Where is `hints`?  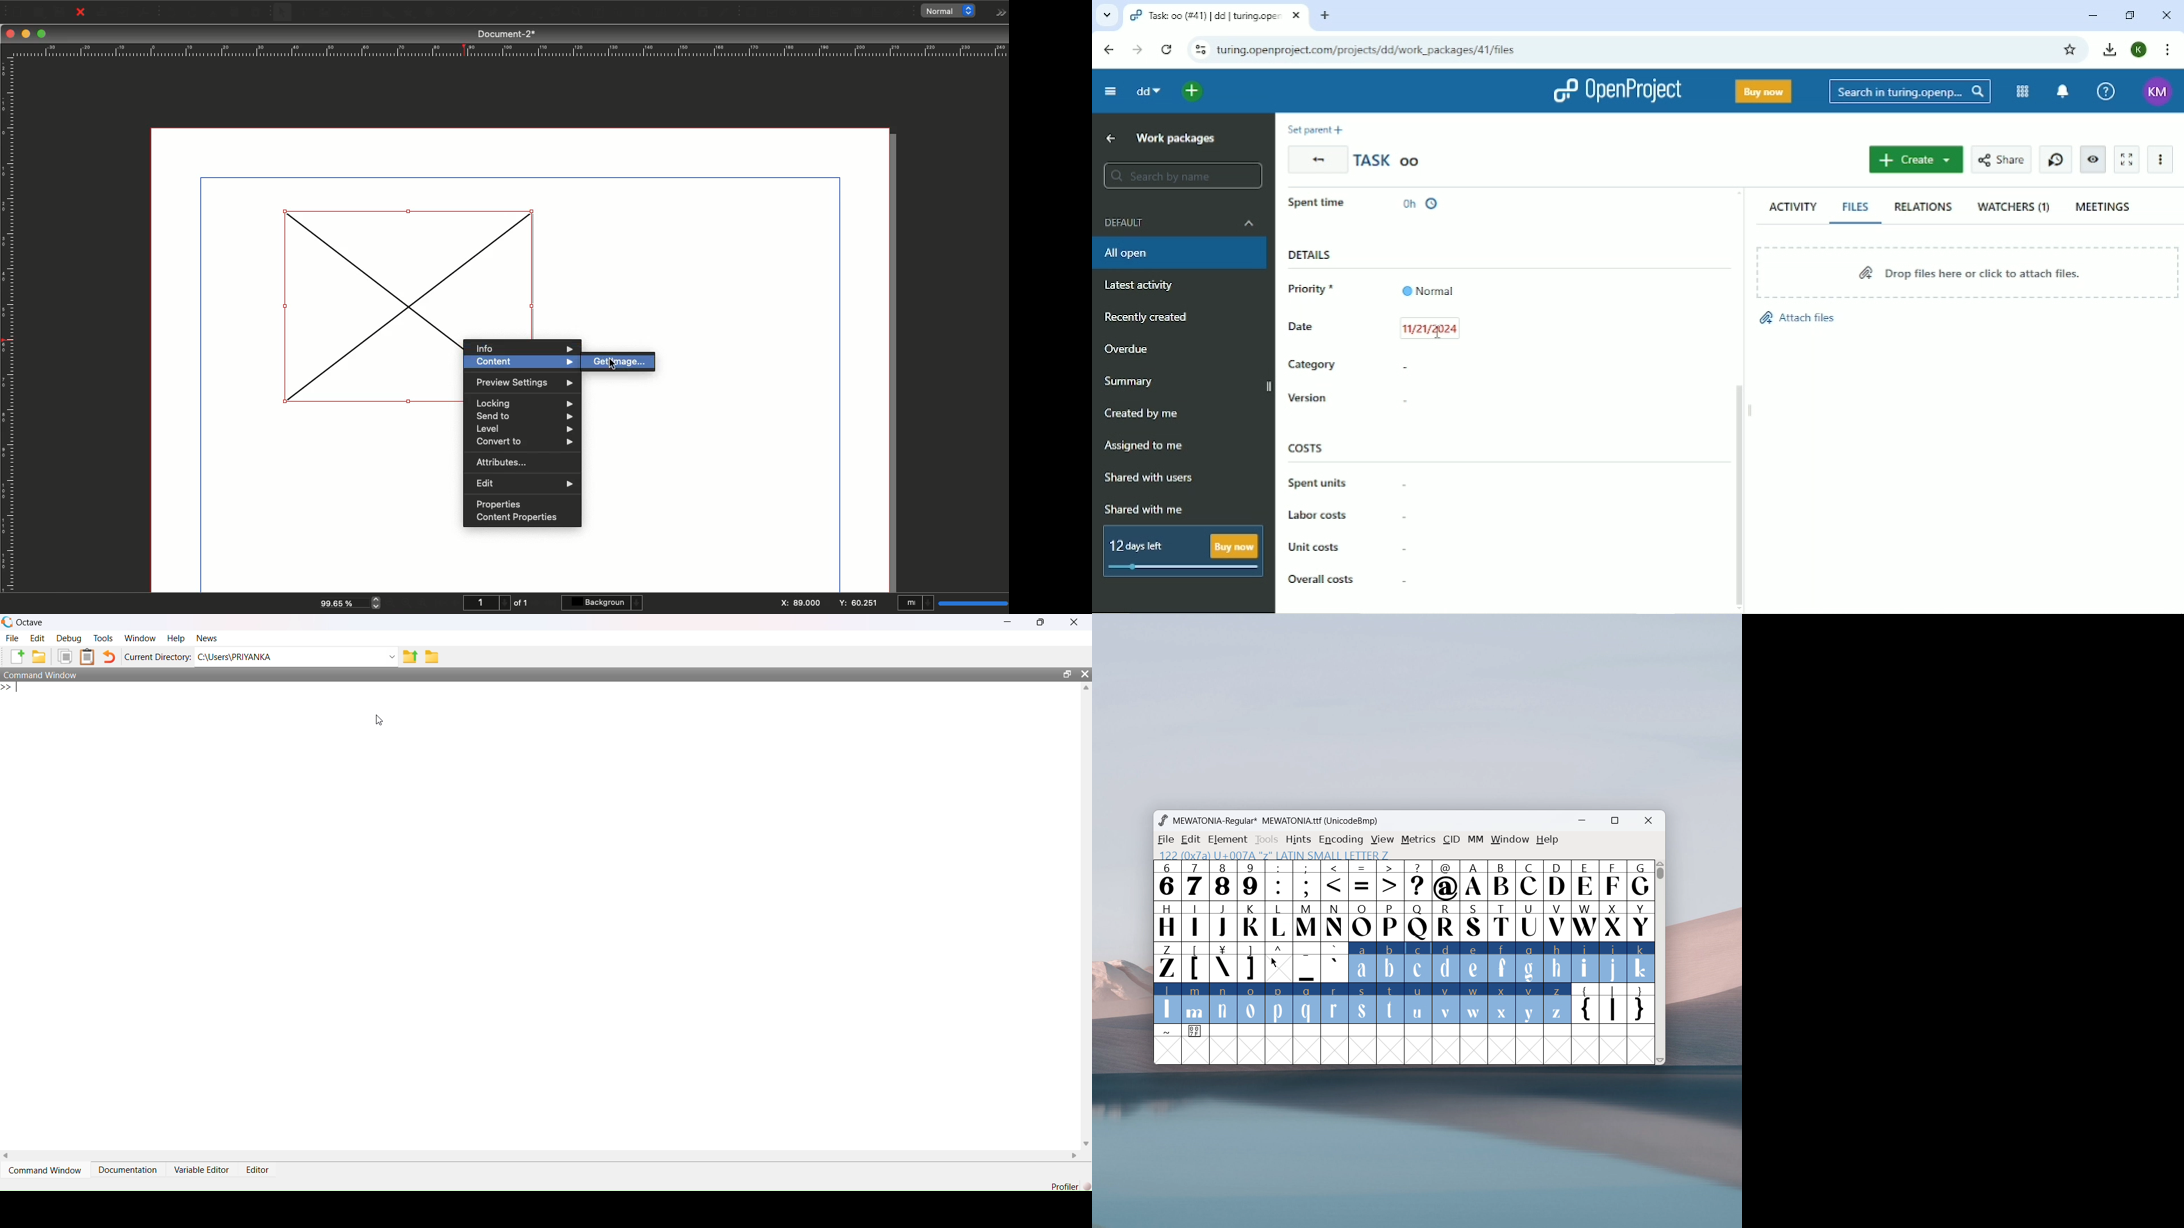 hints is located at coordinates (1300, 839).